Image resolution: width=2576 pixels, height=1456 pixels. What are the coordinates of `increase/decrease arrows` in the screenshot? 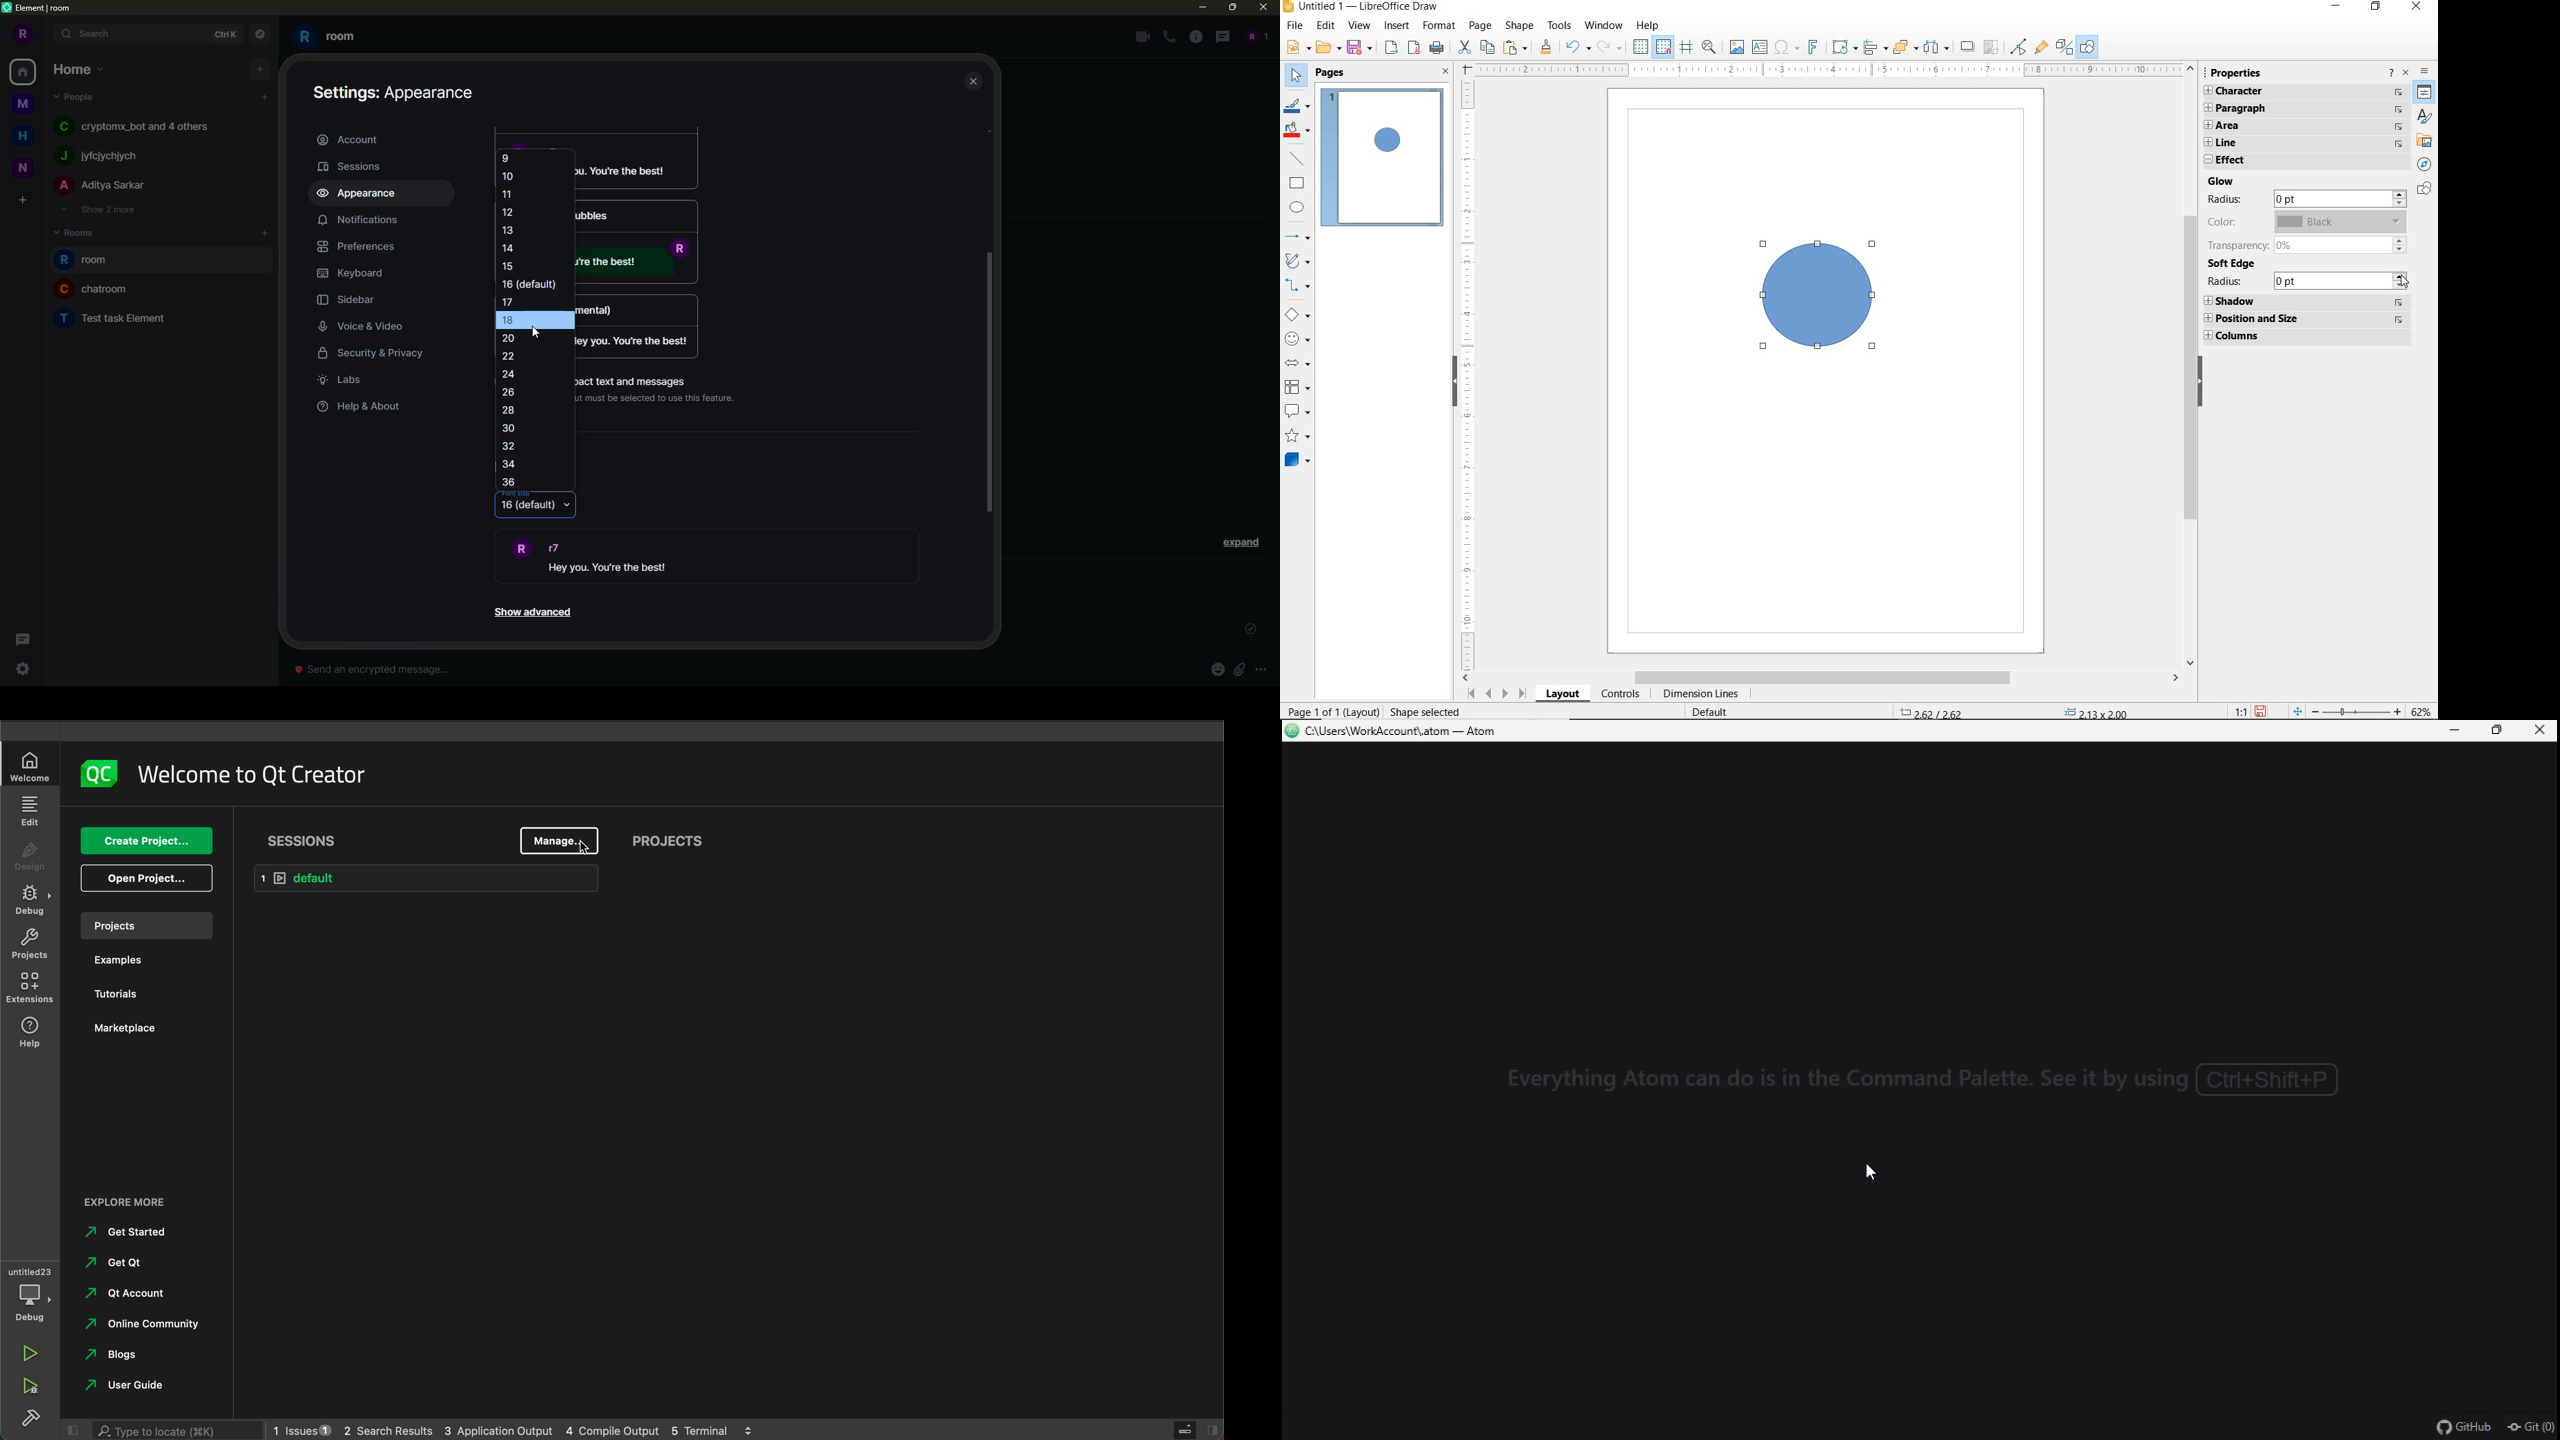 It's located at (2403, 279).